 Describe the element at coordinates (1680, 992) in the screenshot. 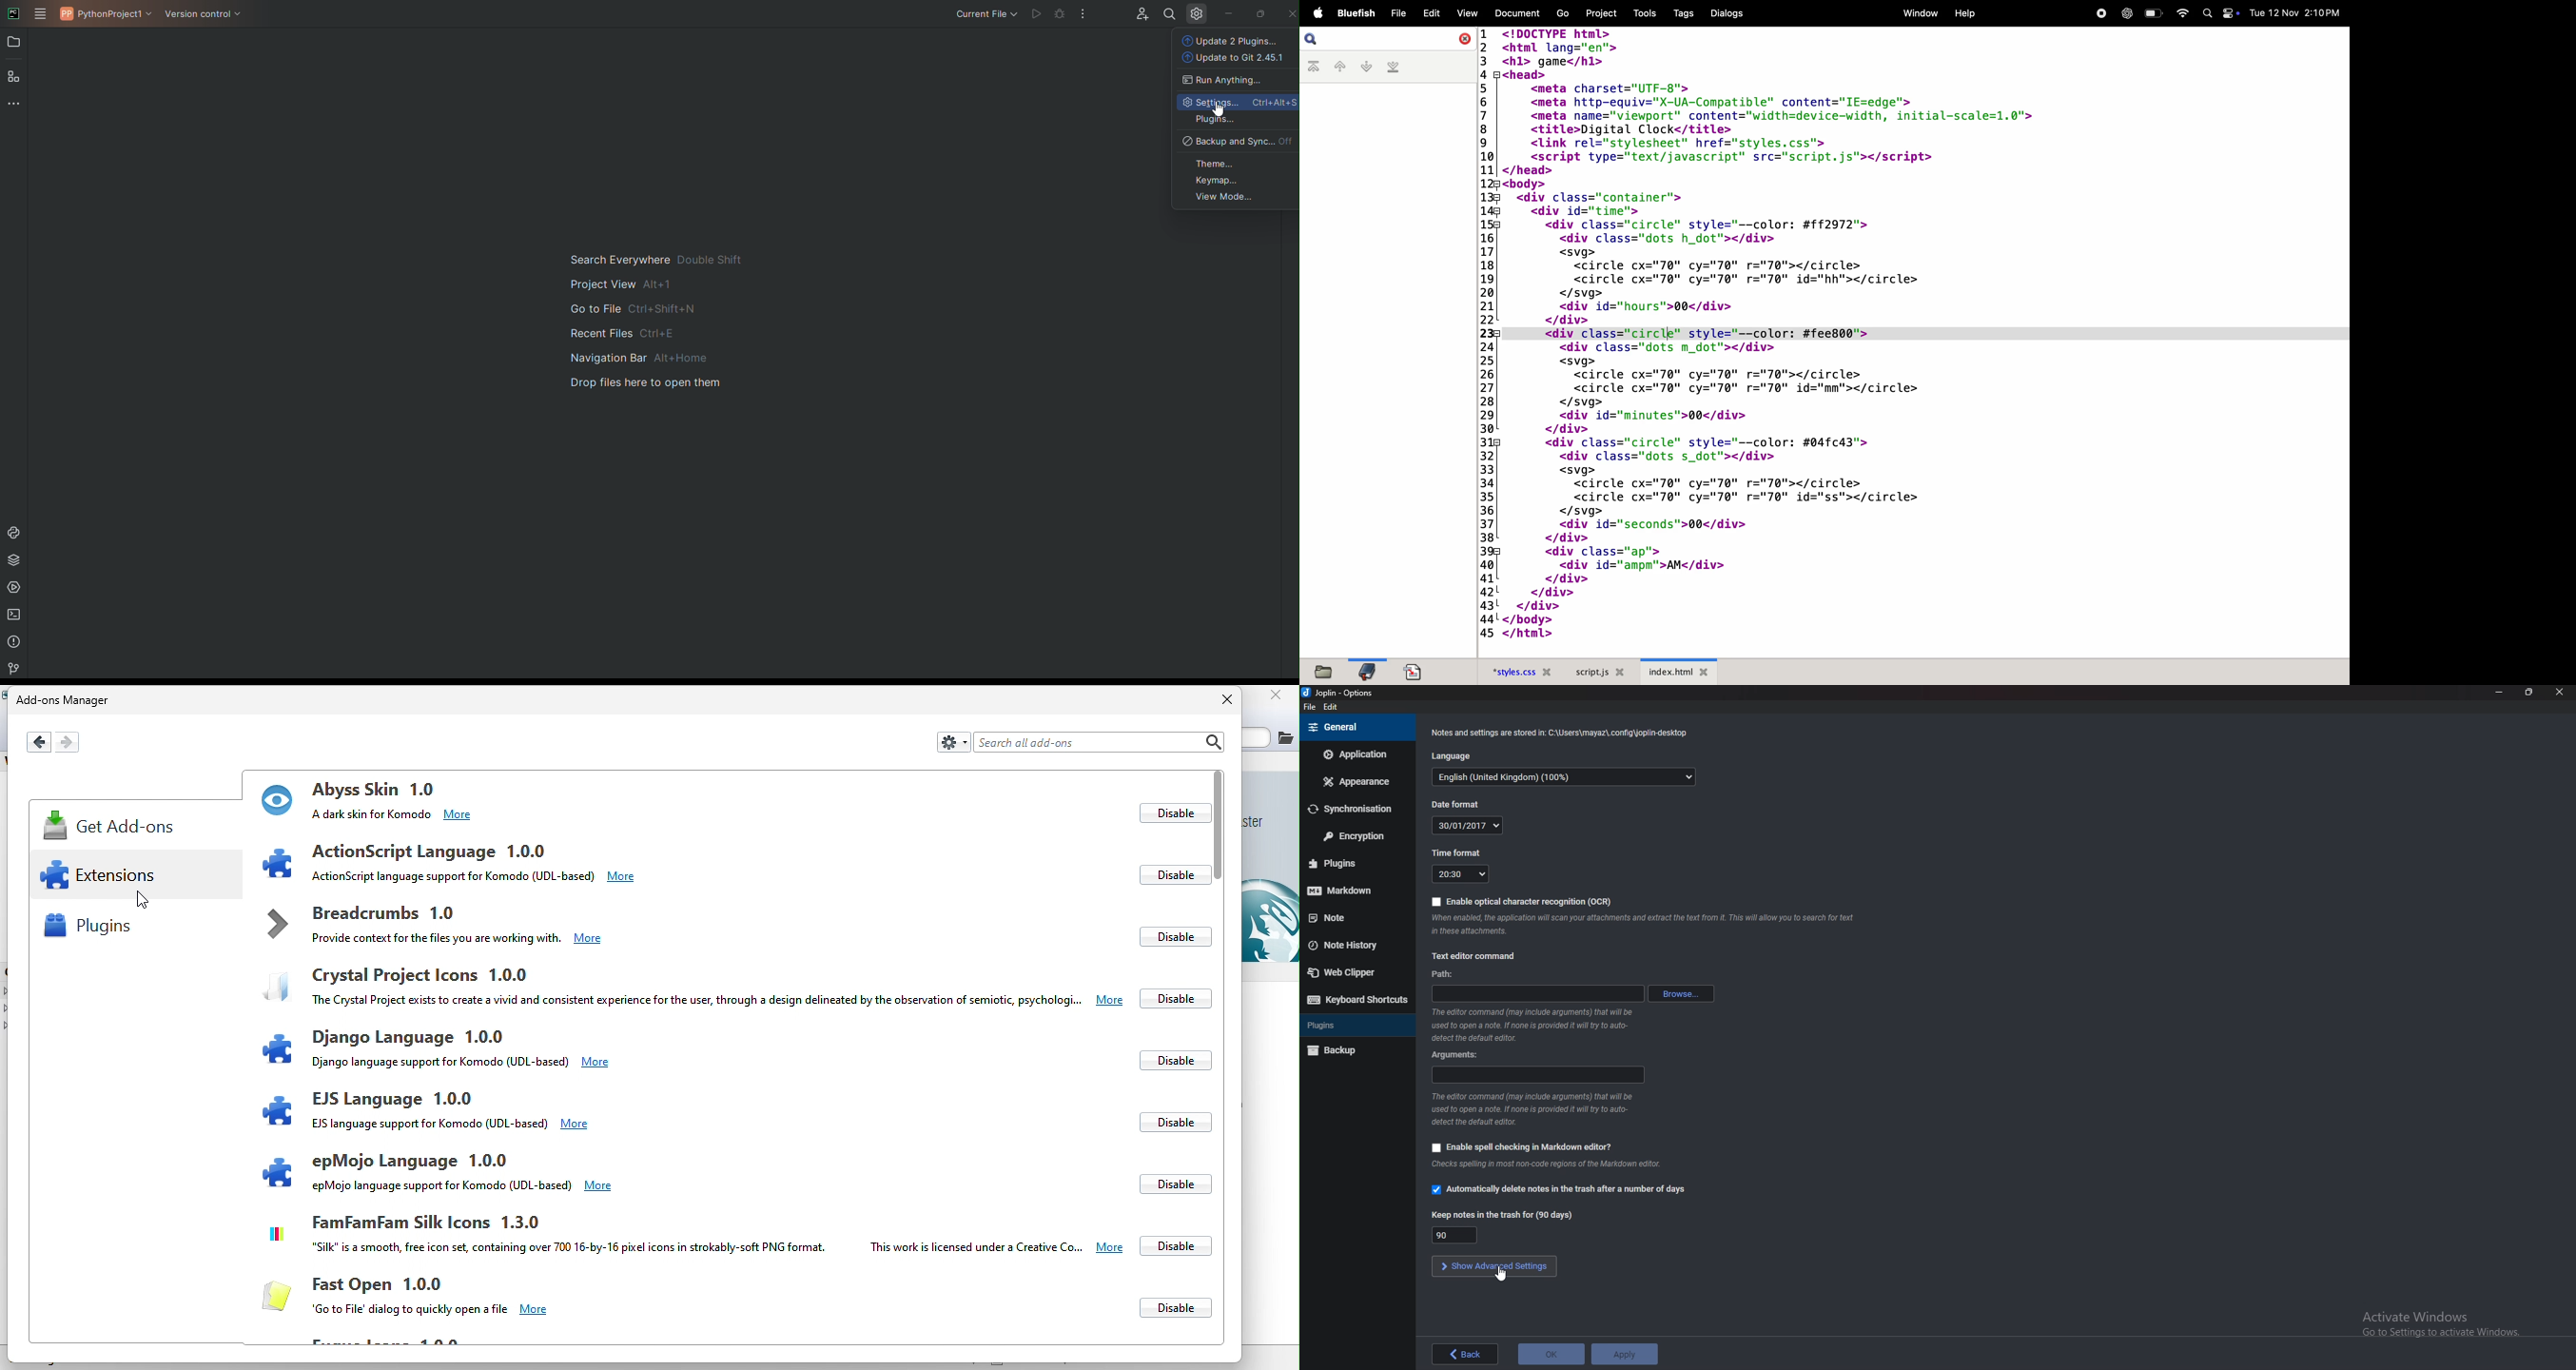

I see `browse` at that location.